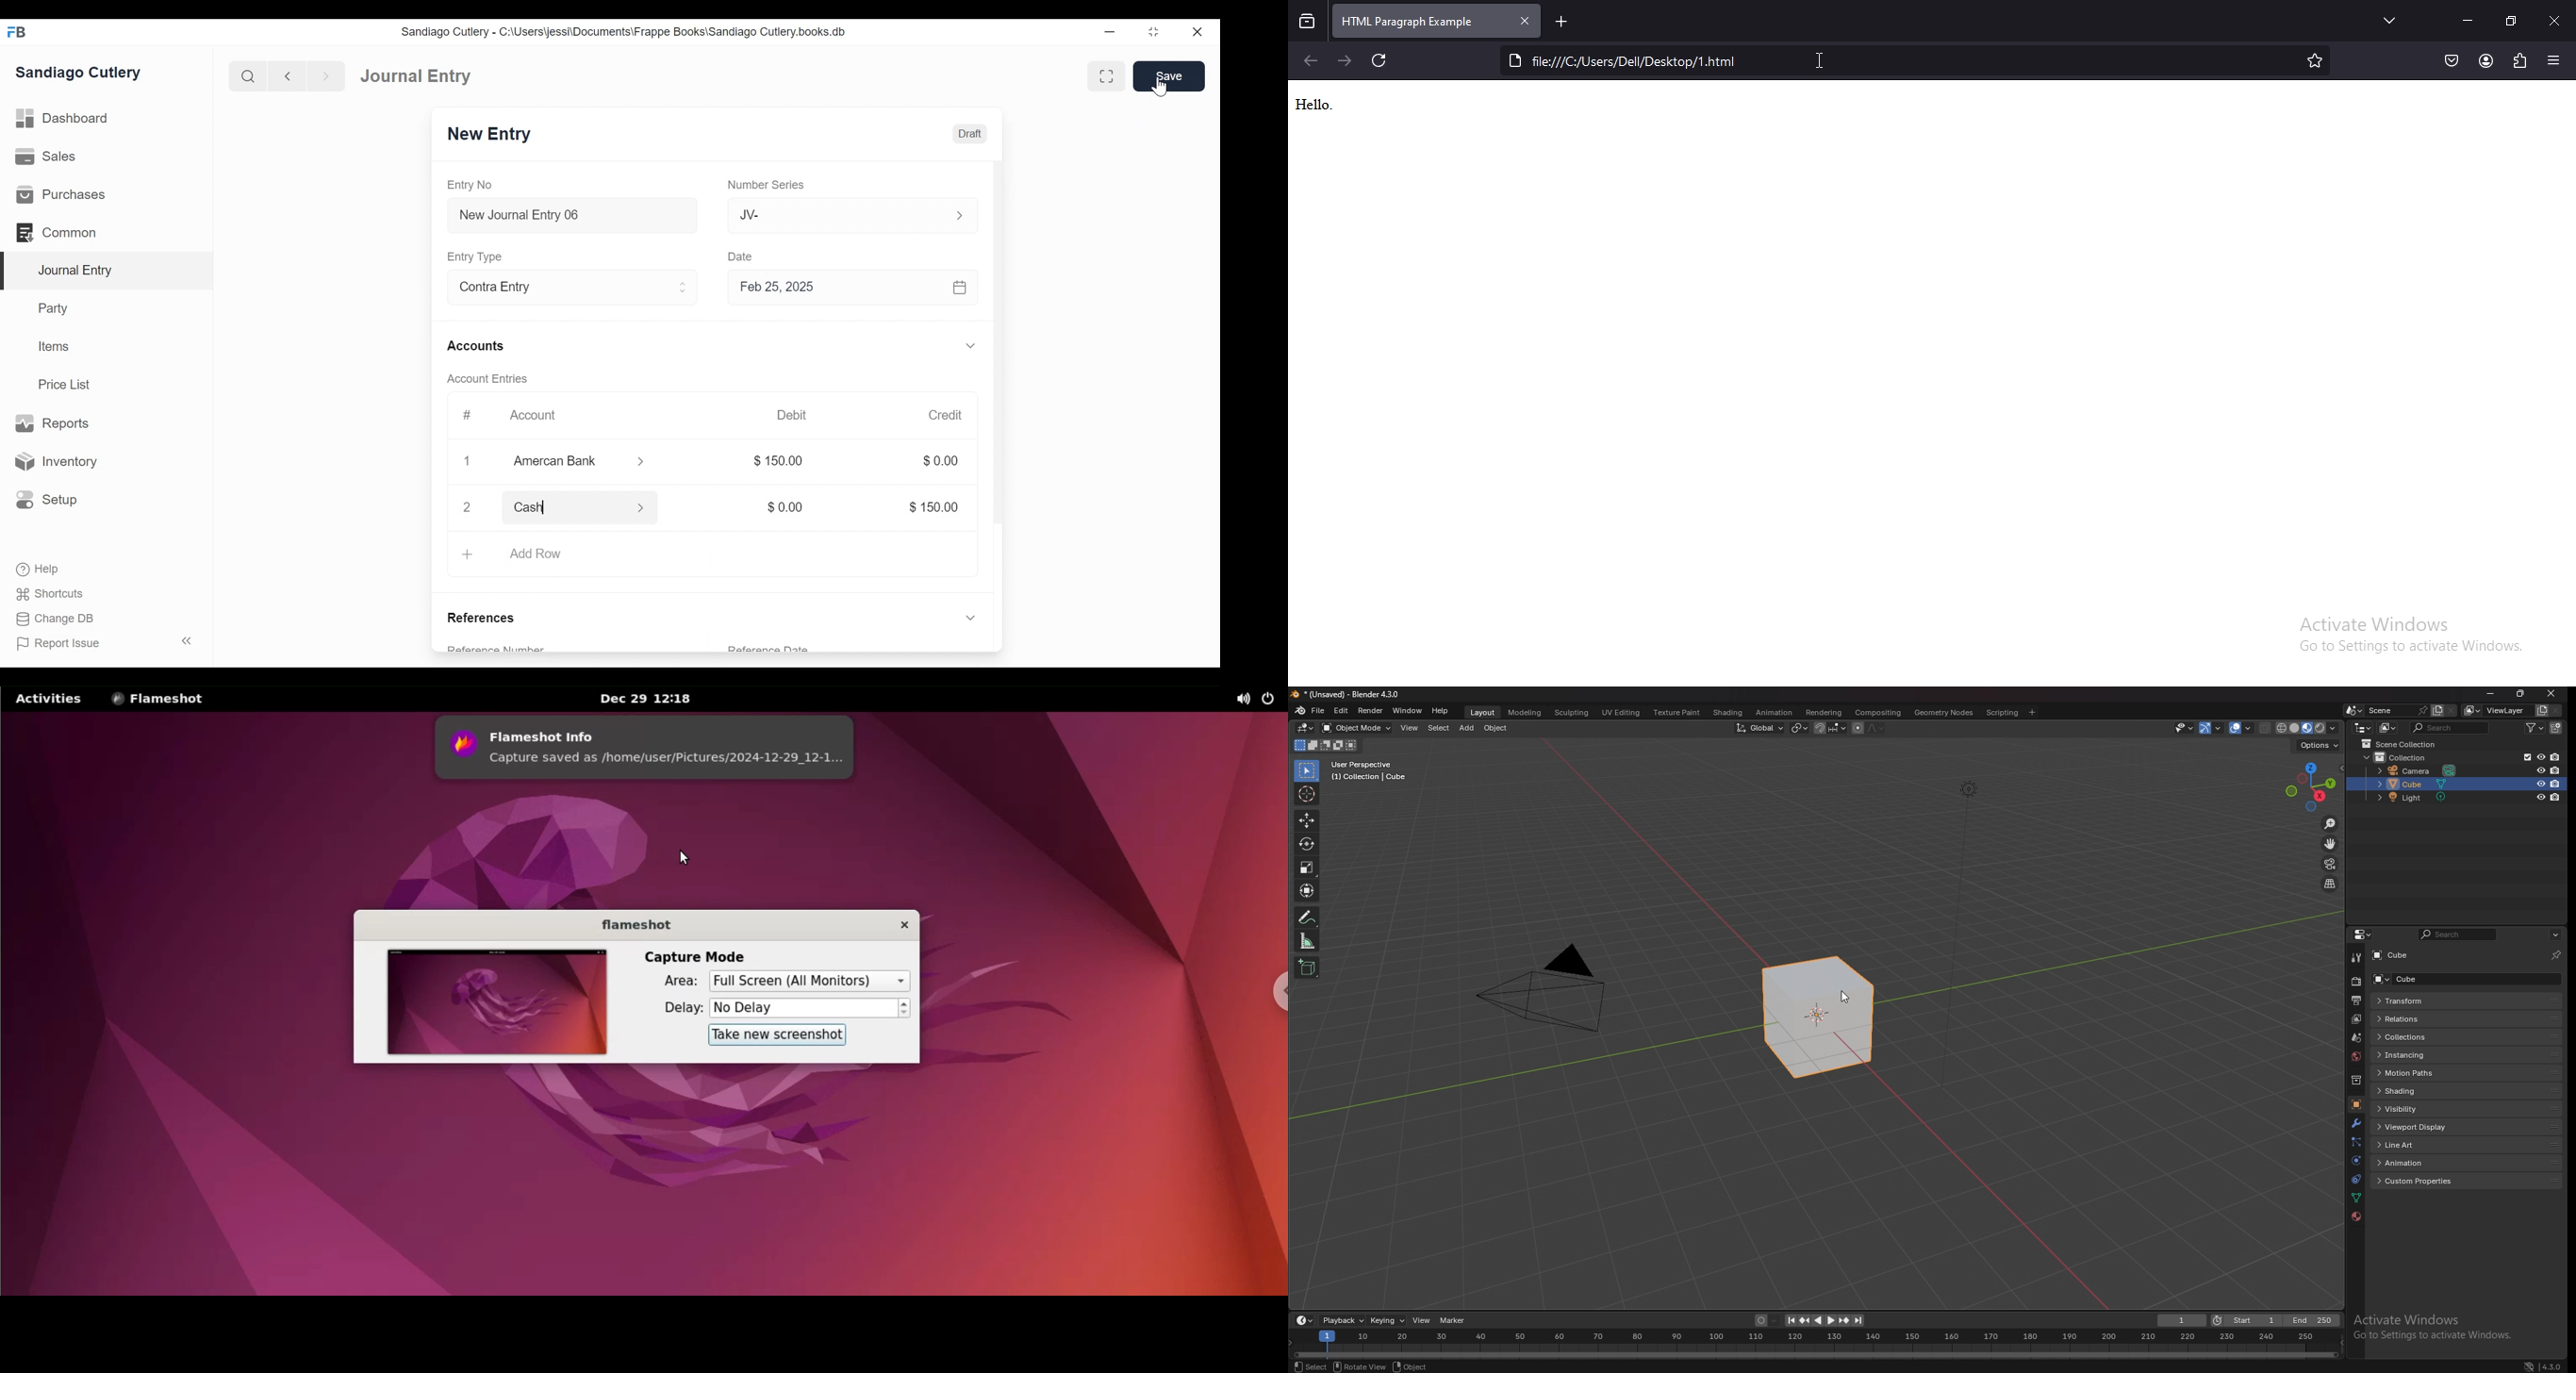 This screenshot has height=1400, width=2576. I want to click on Expand, so click(643, 462).